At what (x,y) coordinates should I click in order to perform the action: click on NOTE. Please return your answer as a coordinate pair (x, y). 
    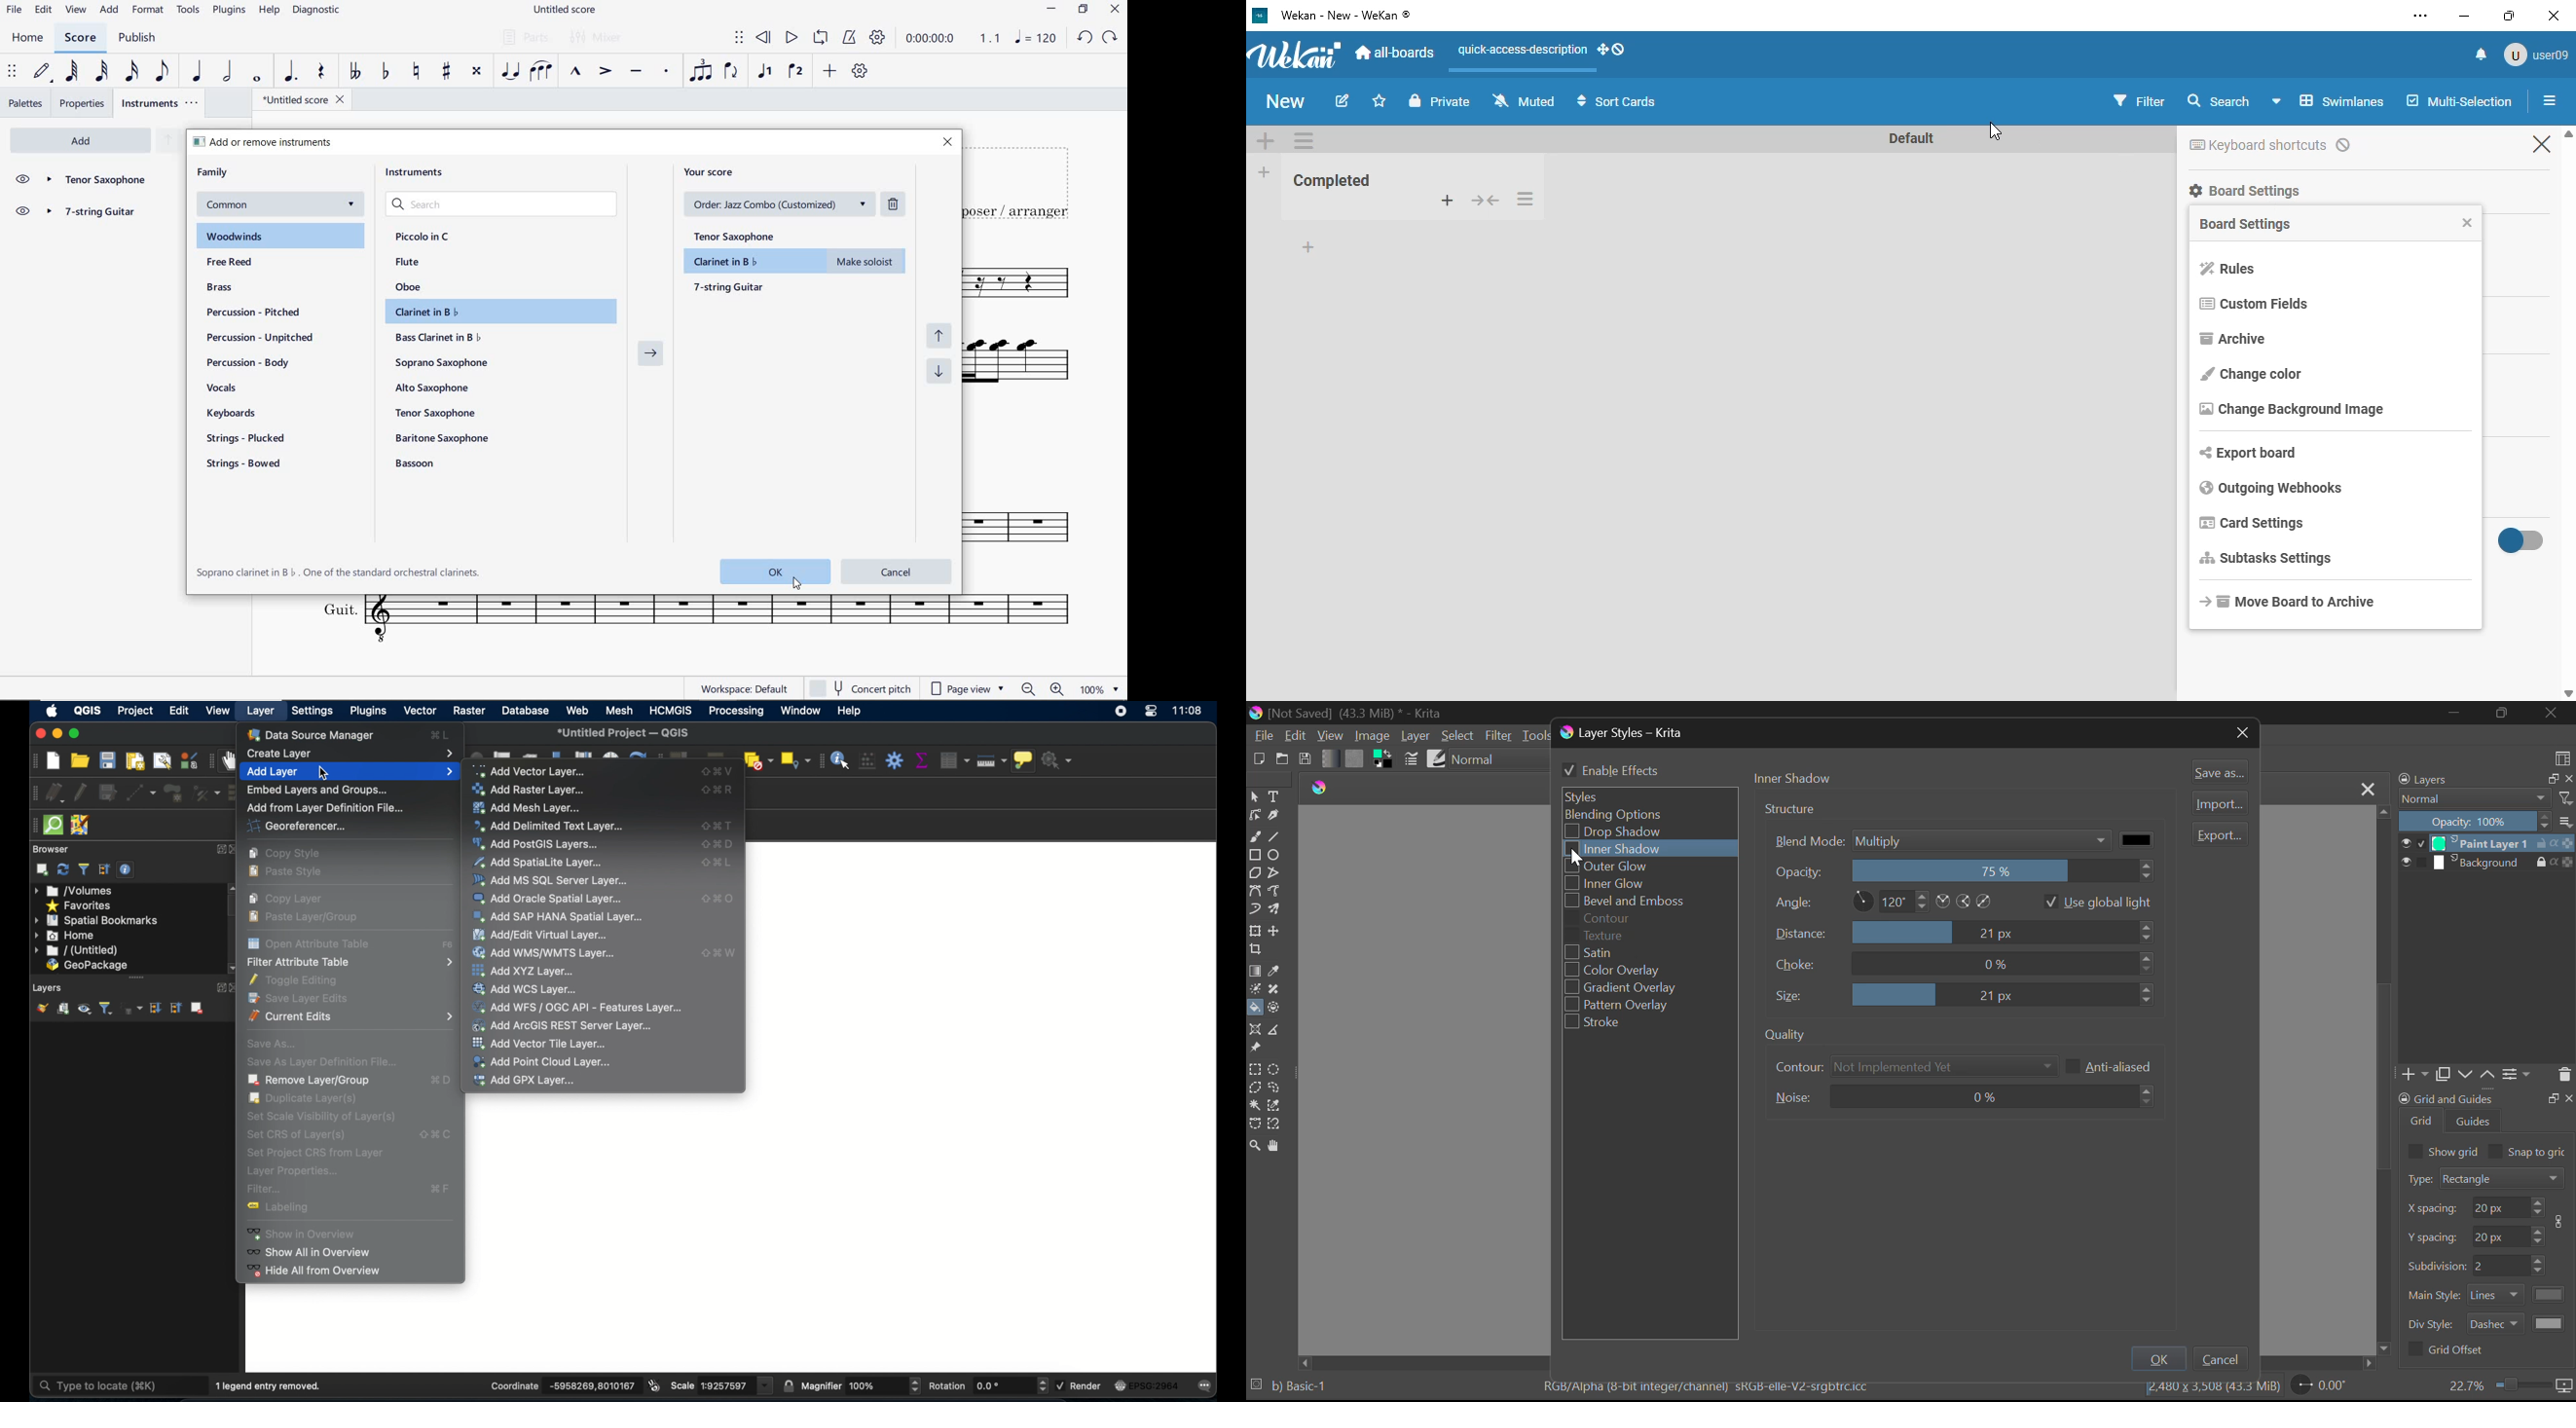
    Looking at the image, I should click on (1036, 37).